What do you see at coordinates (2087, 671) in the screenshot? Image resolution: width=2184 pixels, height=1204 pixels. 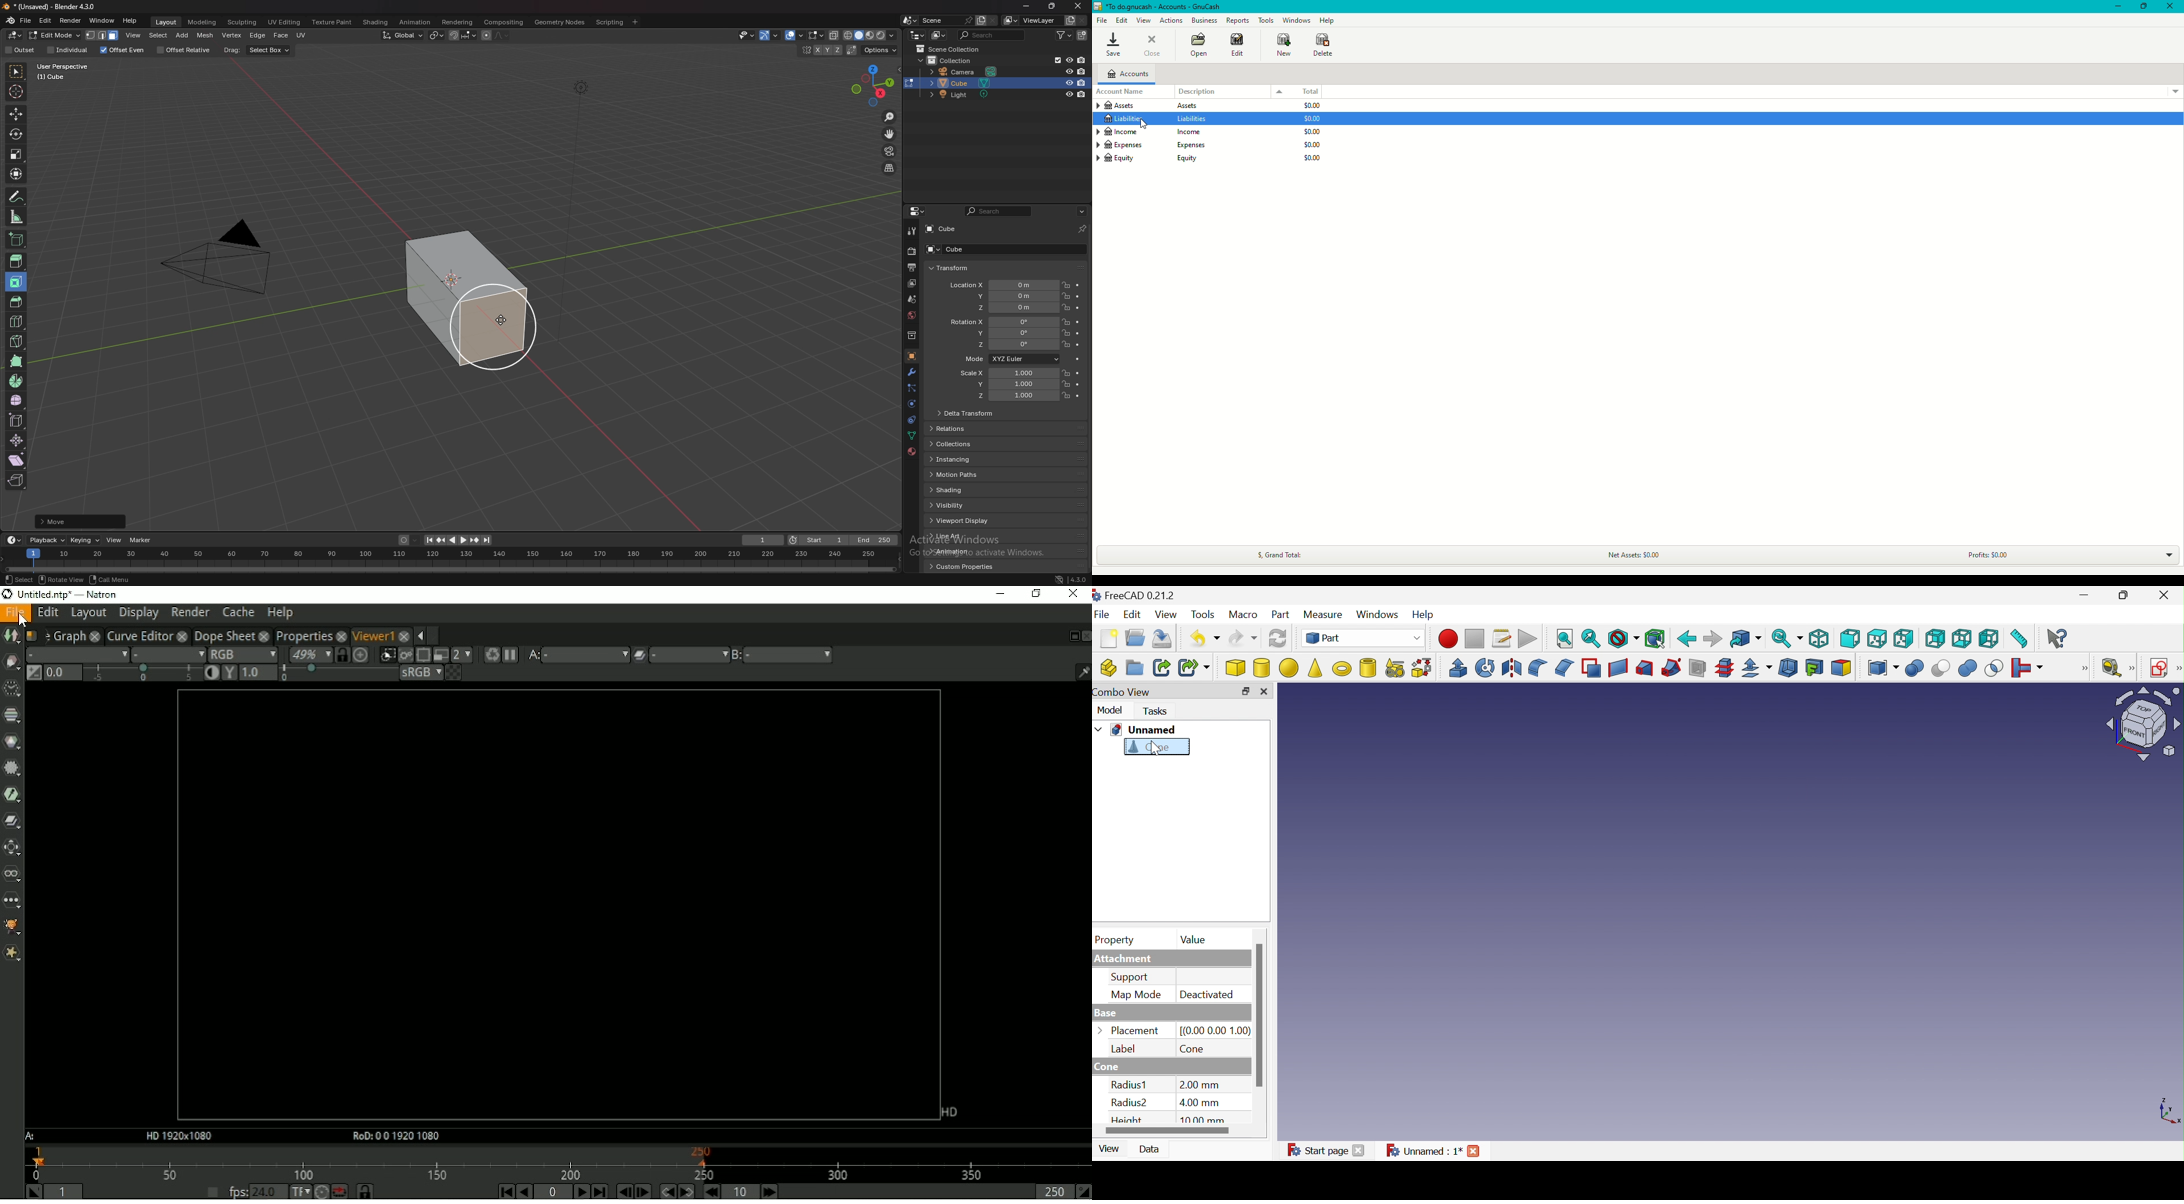 I see `[Boolean]` at bounding box center [2087, 671].